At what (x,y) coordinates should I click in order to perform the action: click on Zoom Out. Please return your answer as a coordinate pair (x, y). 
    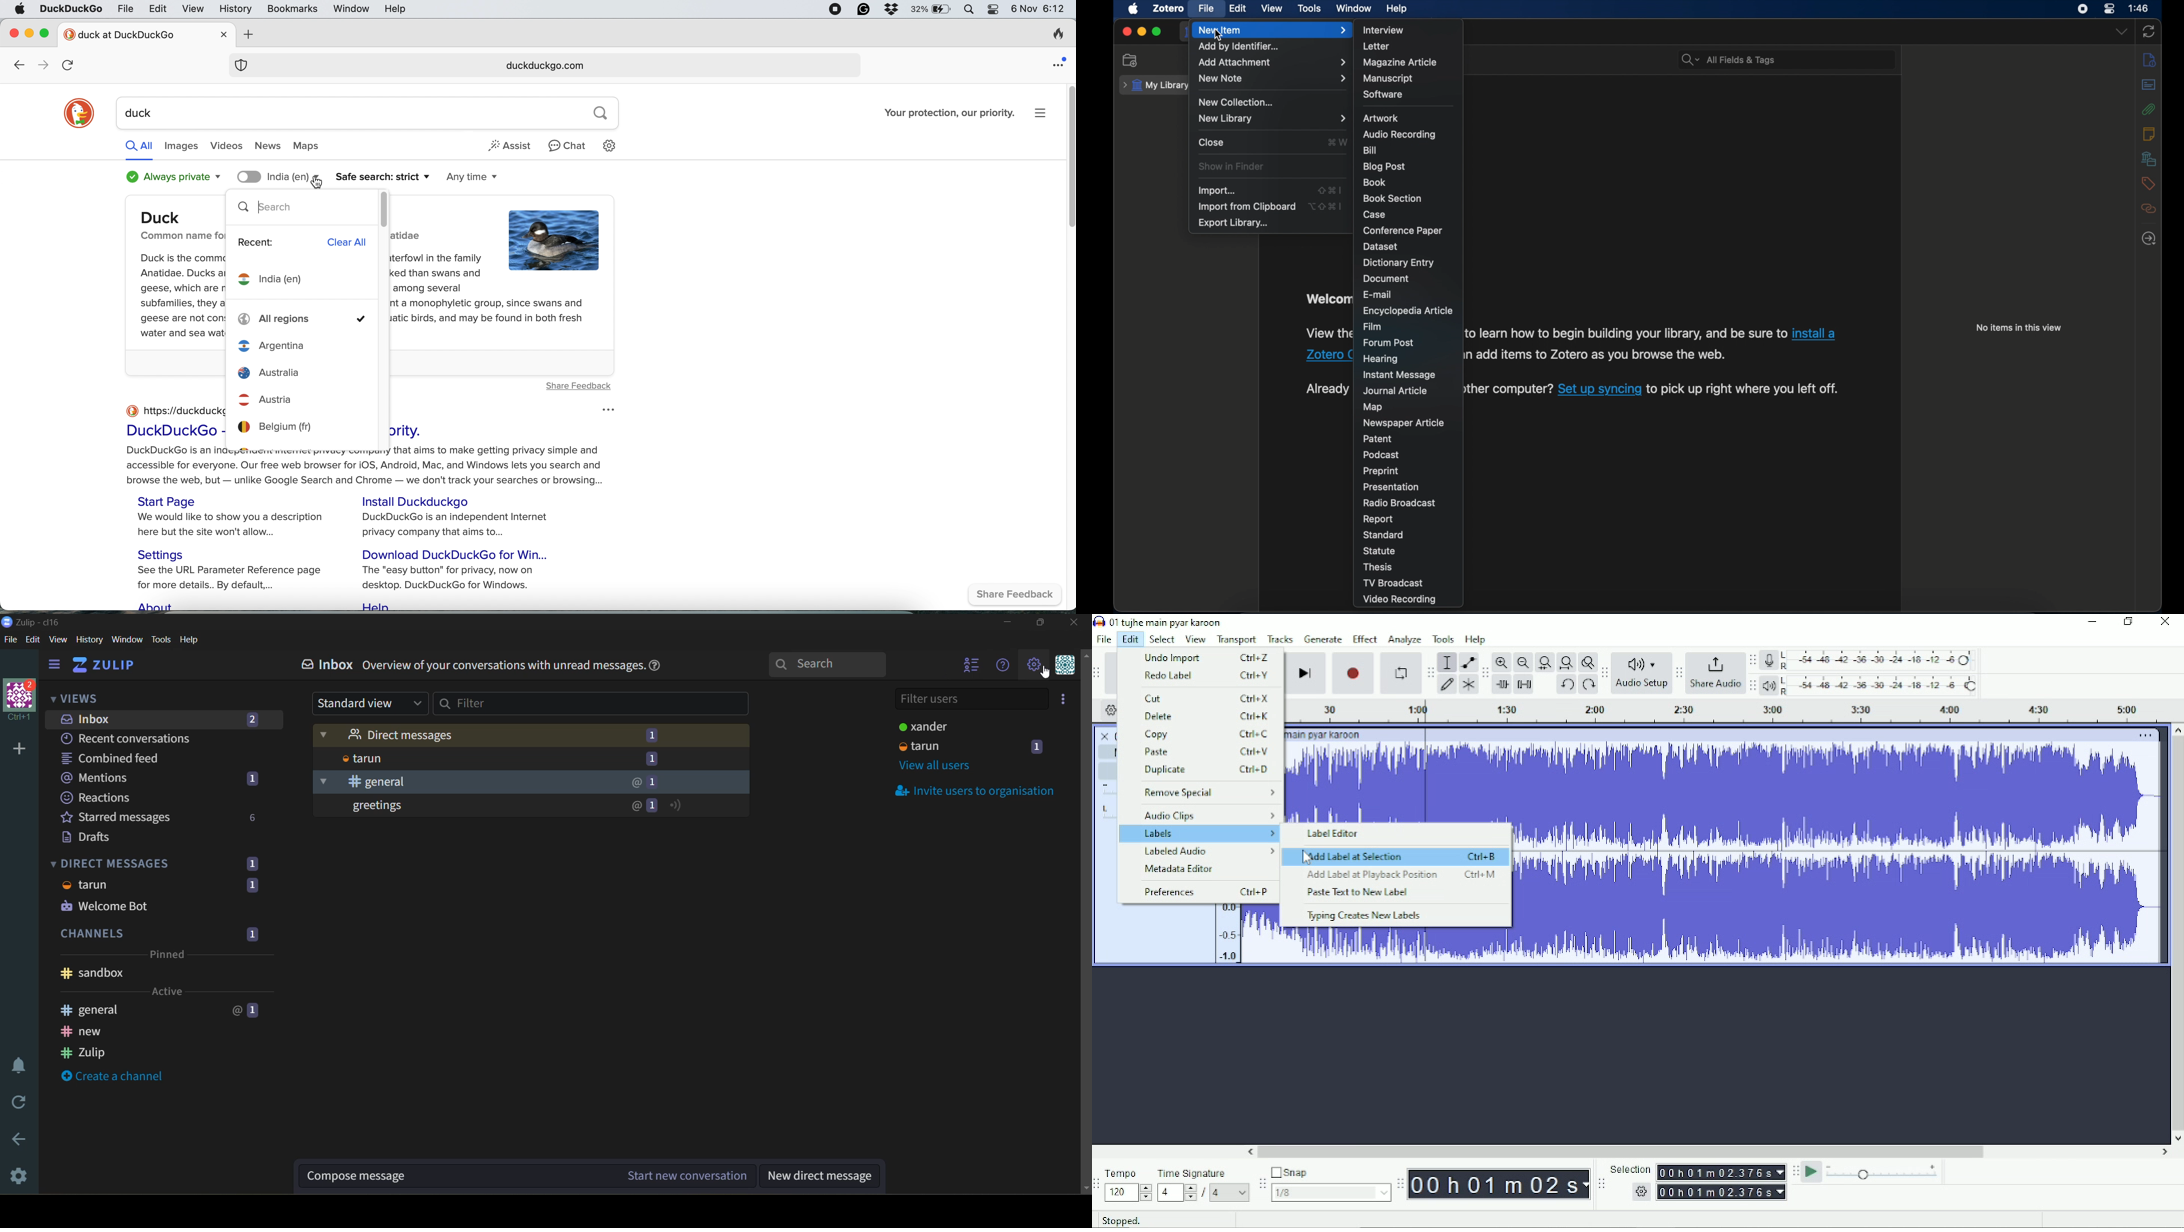
    Looking at the image, I should click on (1522, 662).